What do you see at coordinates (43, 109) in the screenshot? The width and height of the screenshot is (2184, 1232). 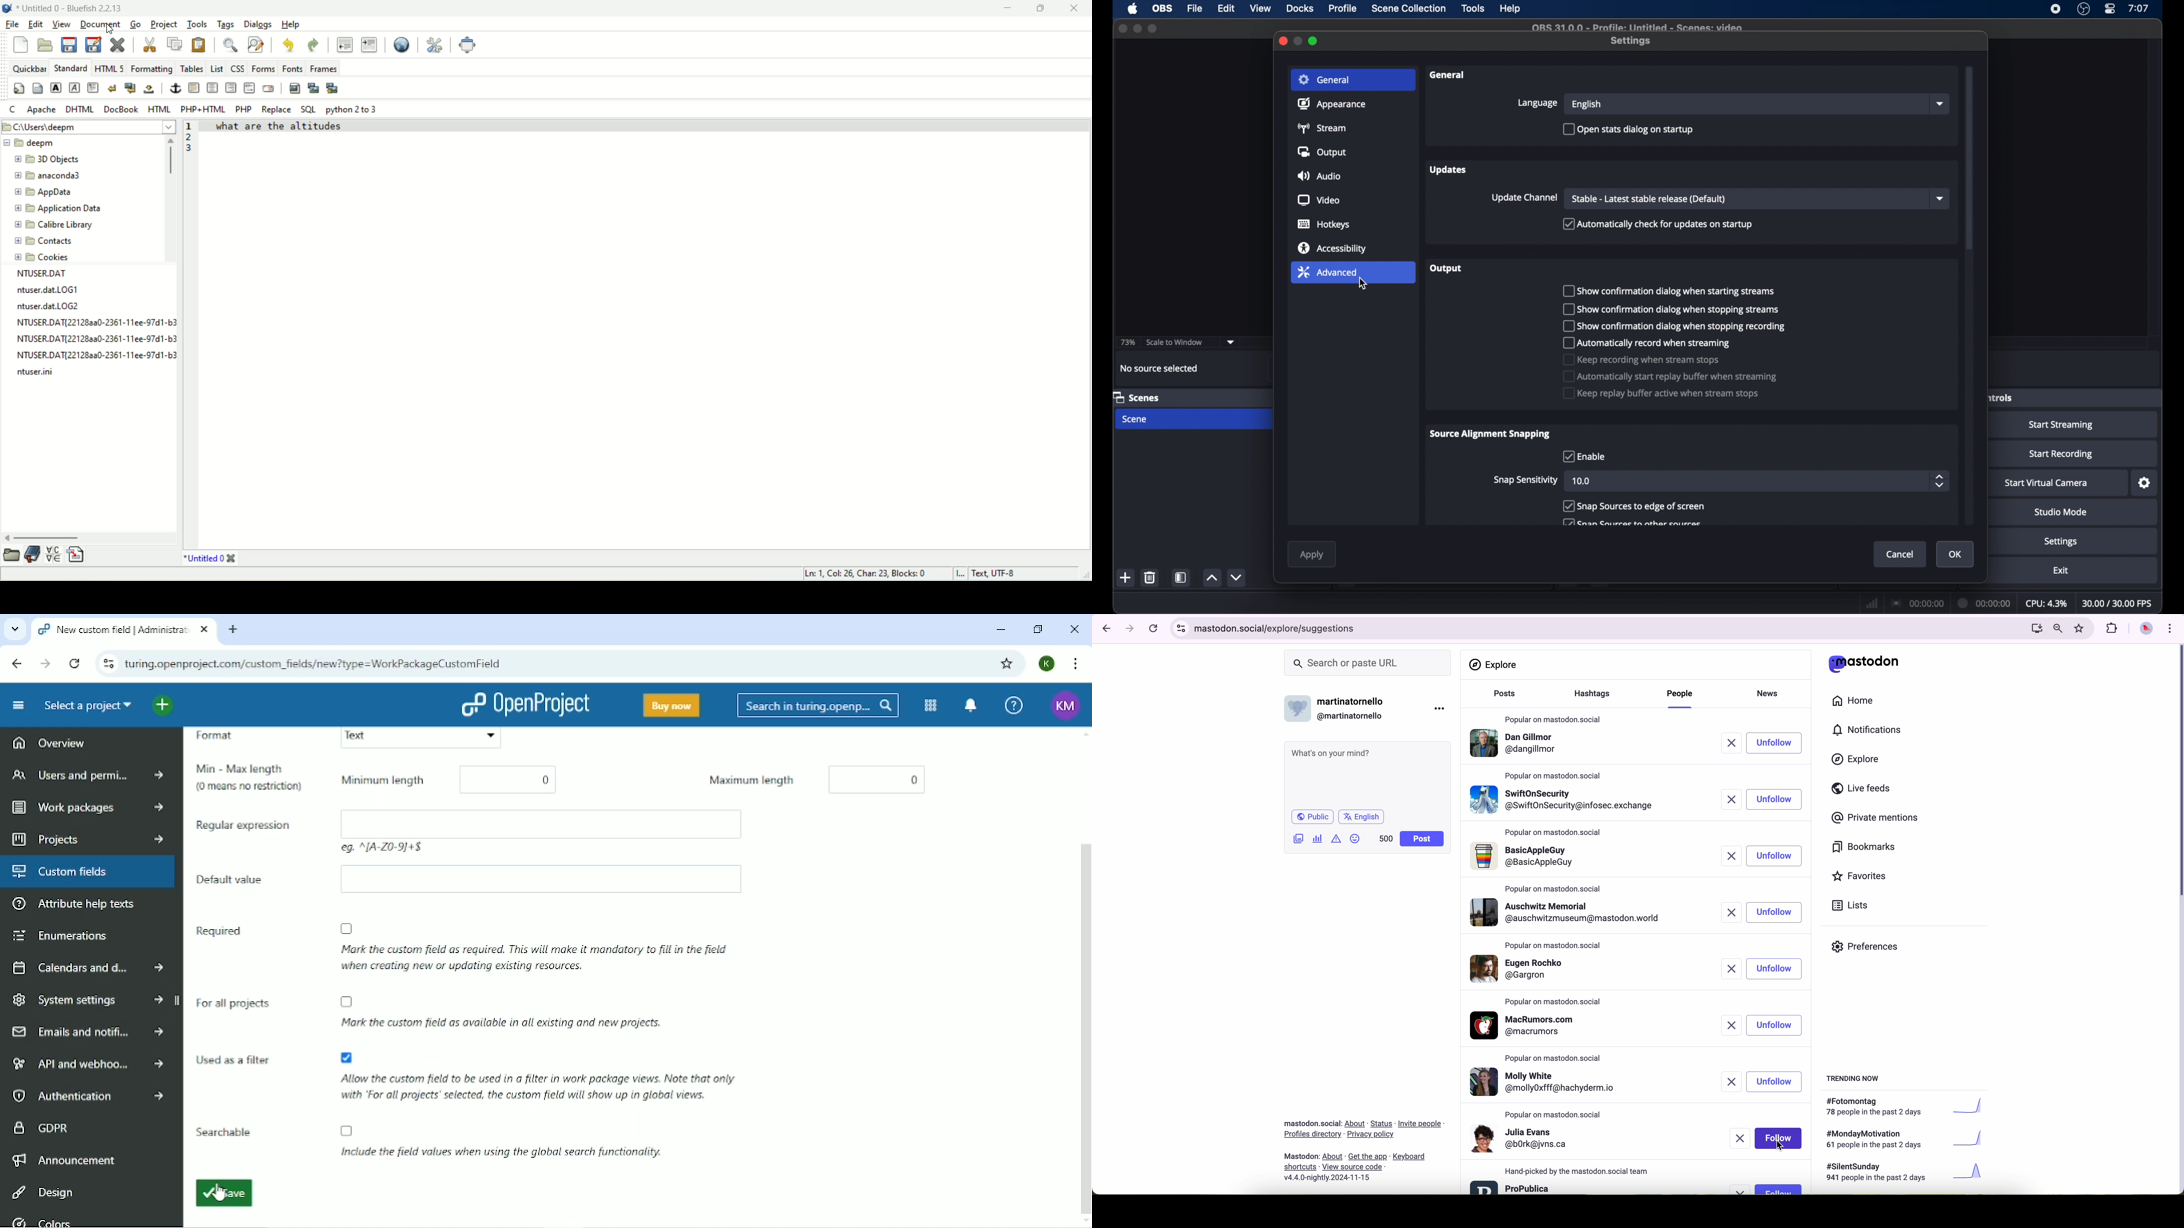 I see `Apache` at bounding box center [43, 109].